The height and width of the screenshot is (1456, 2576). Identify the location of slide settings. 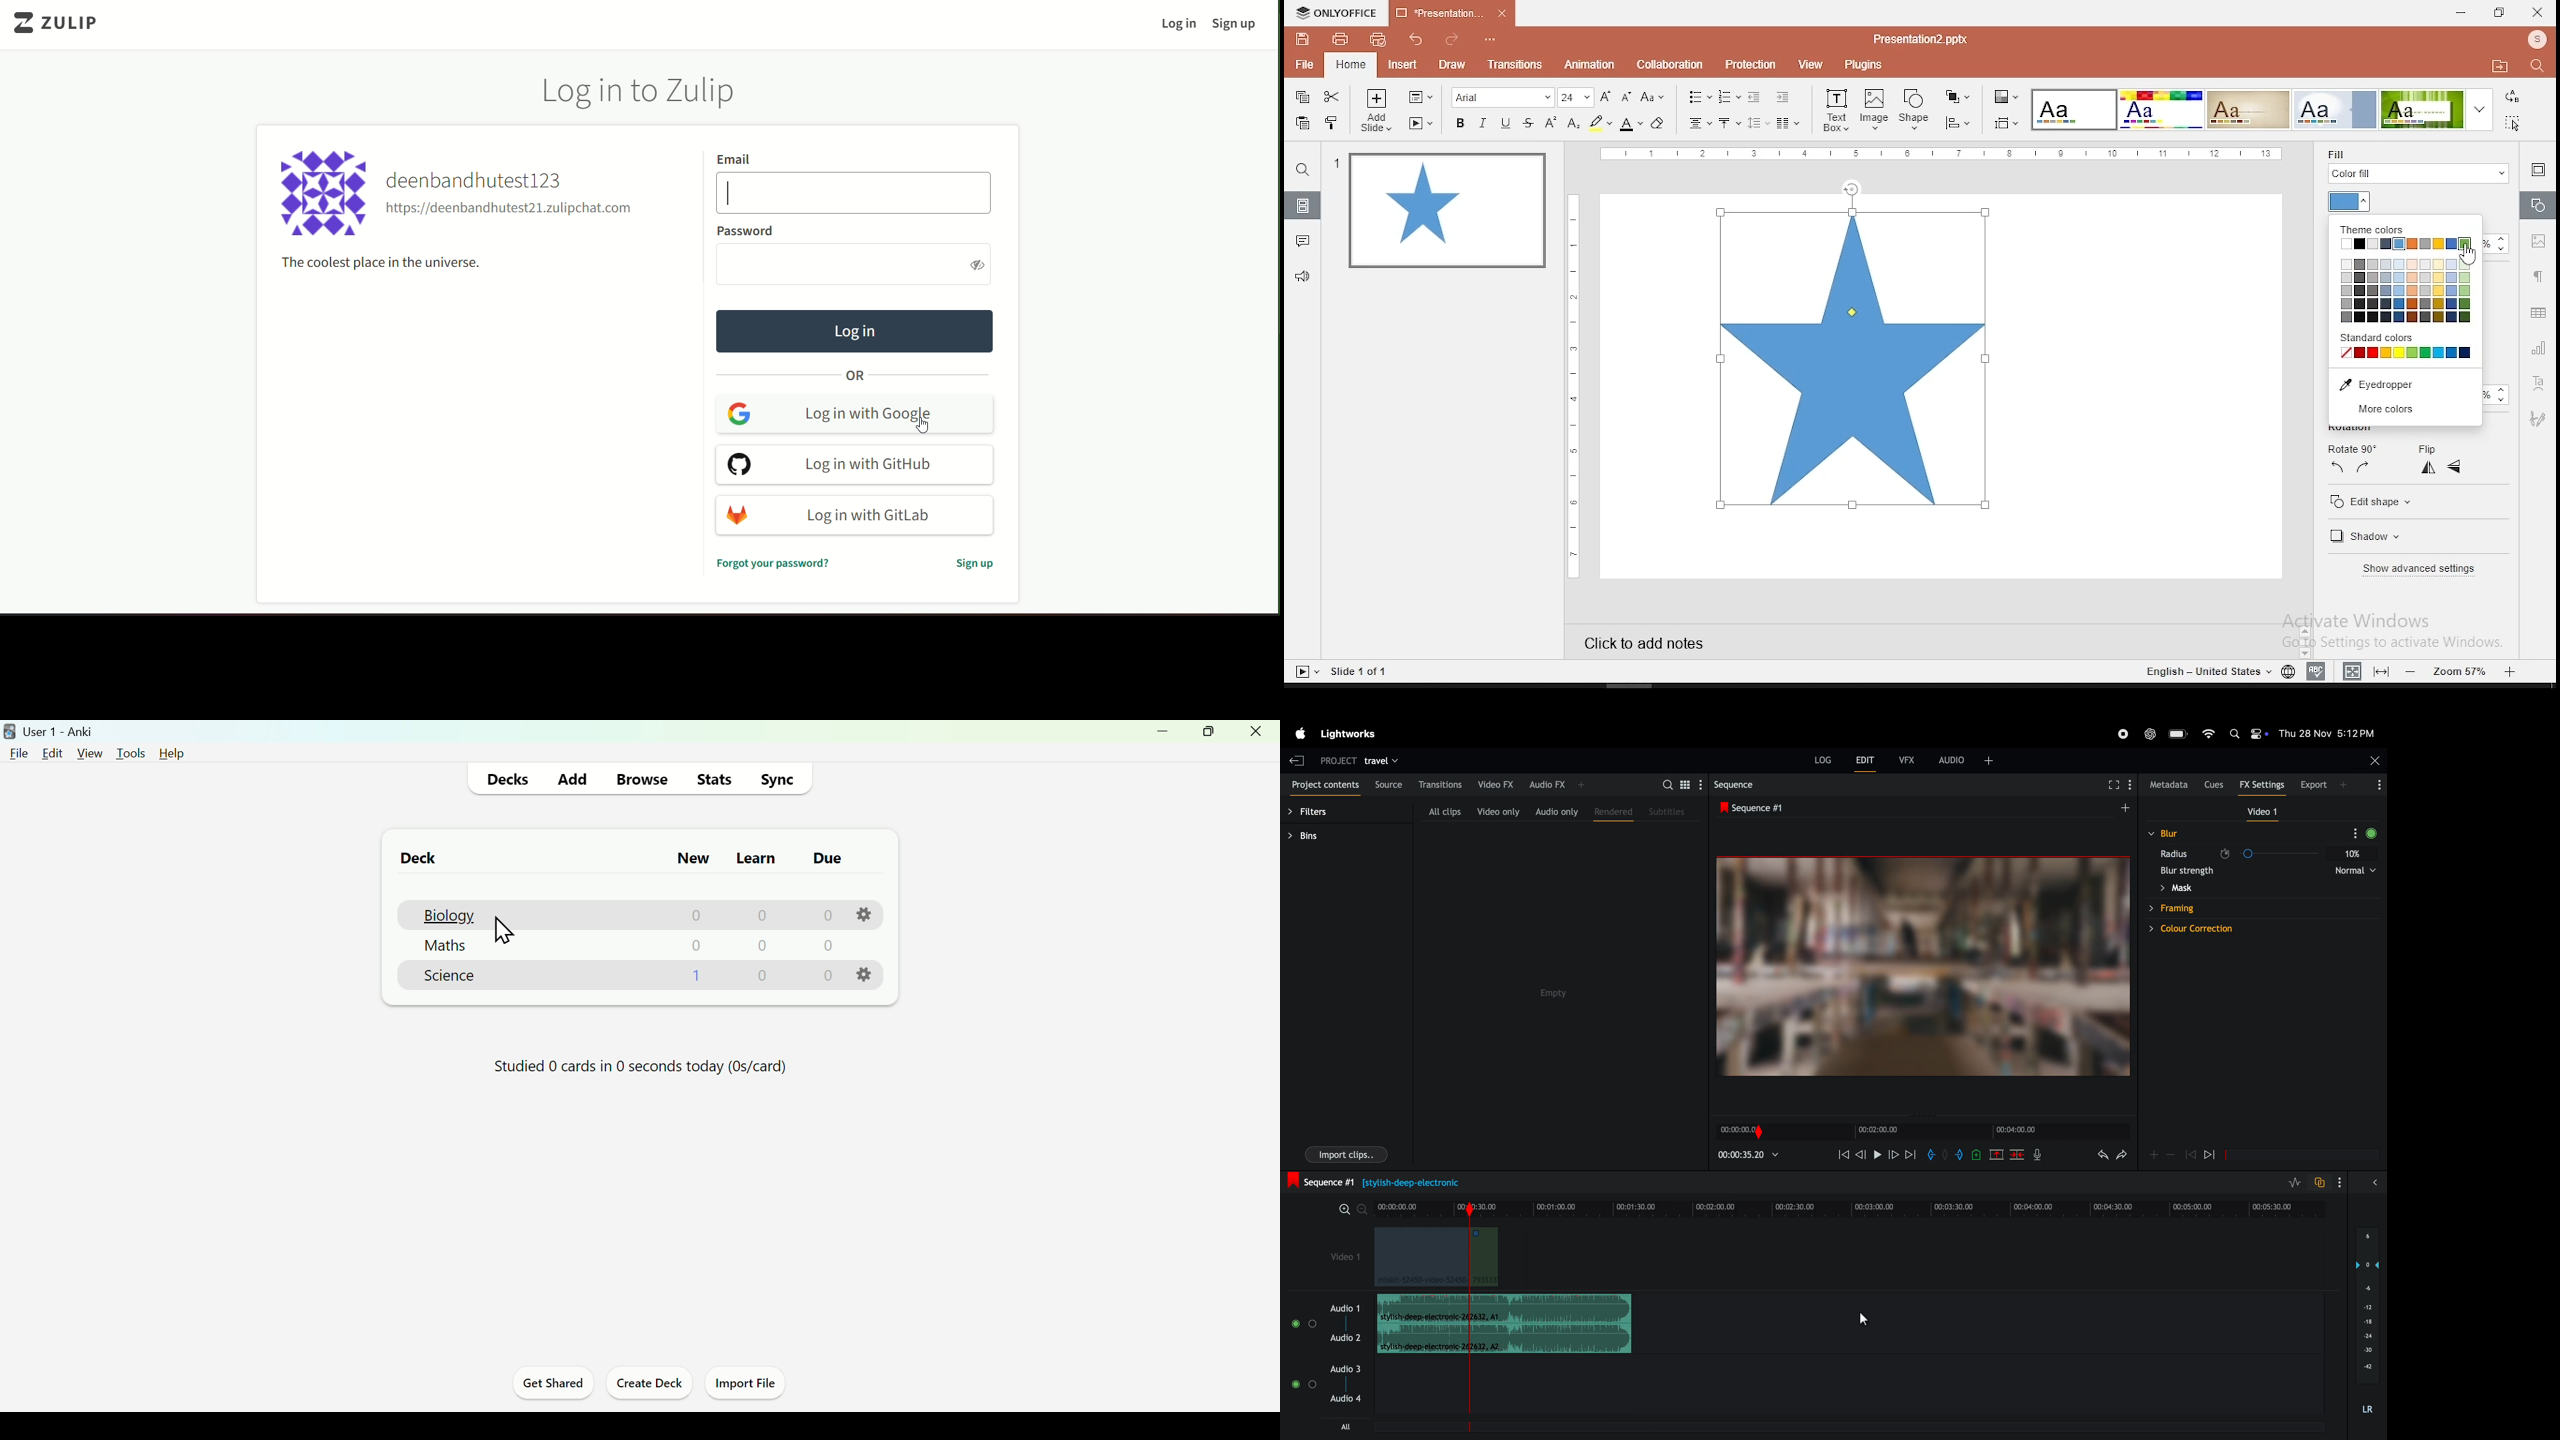
(2536, 170).